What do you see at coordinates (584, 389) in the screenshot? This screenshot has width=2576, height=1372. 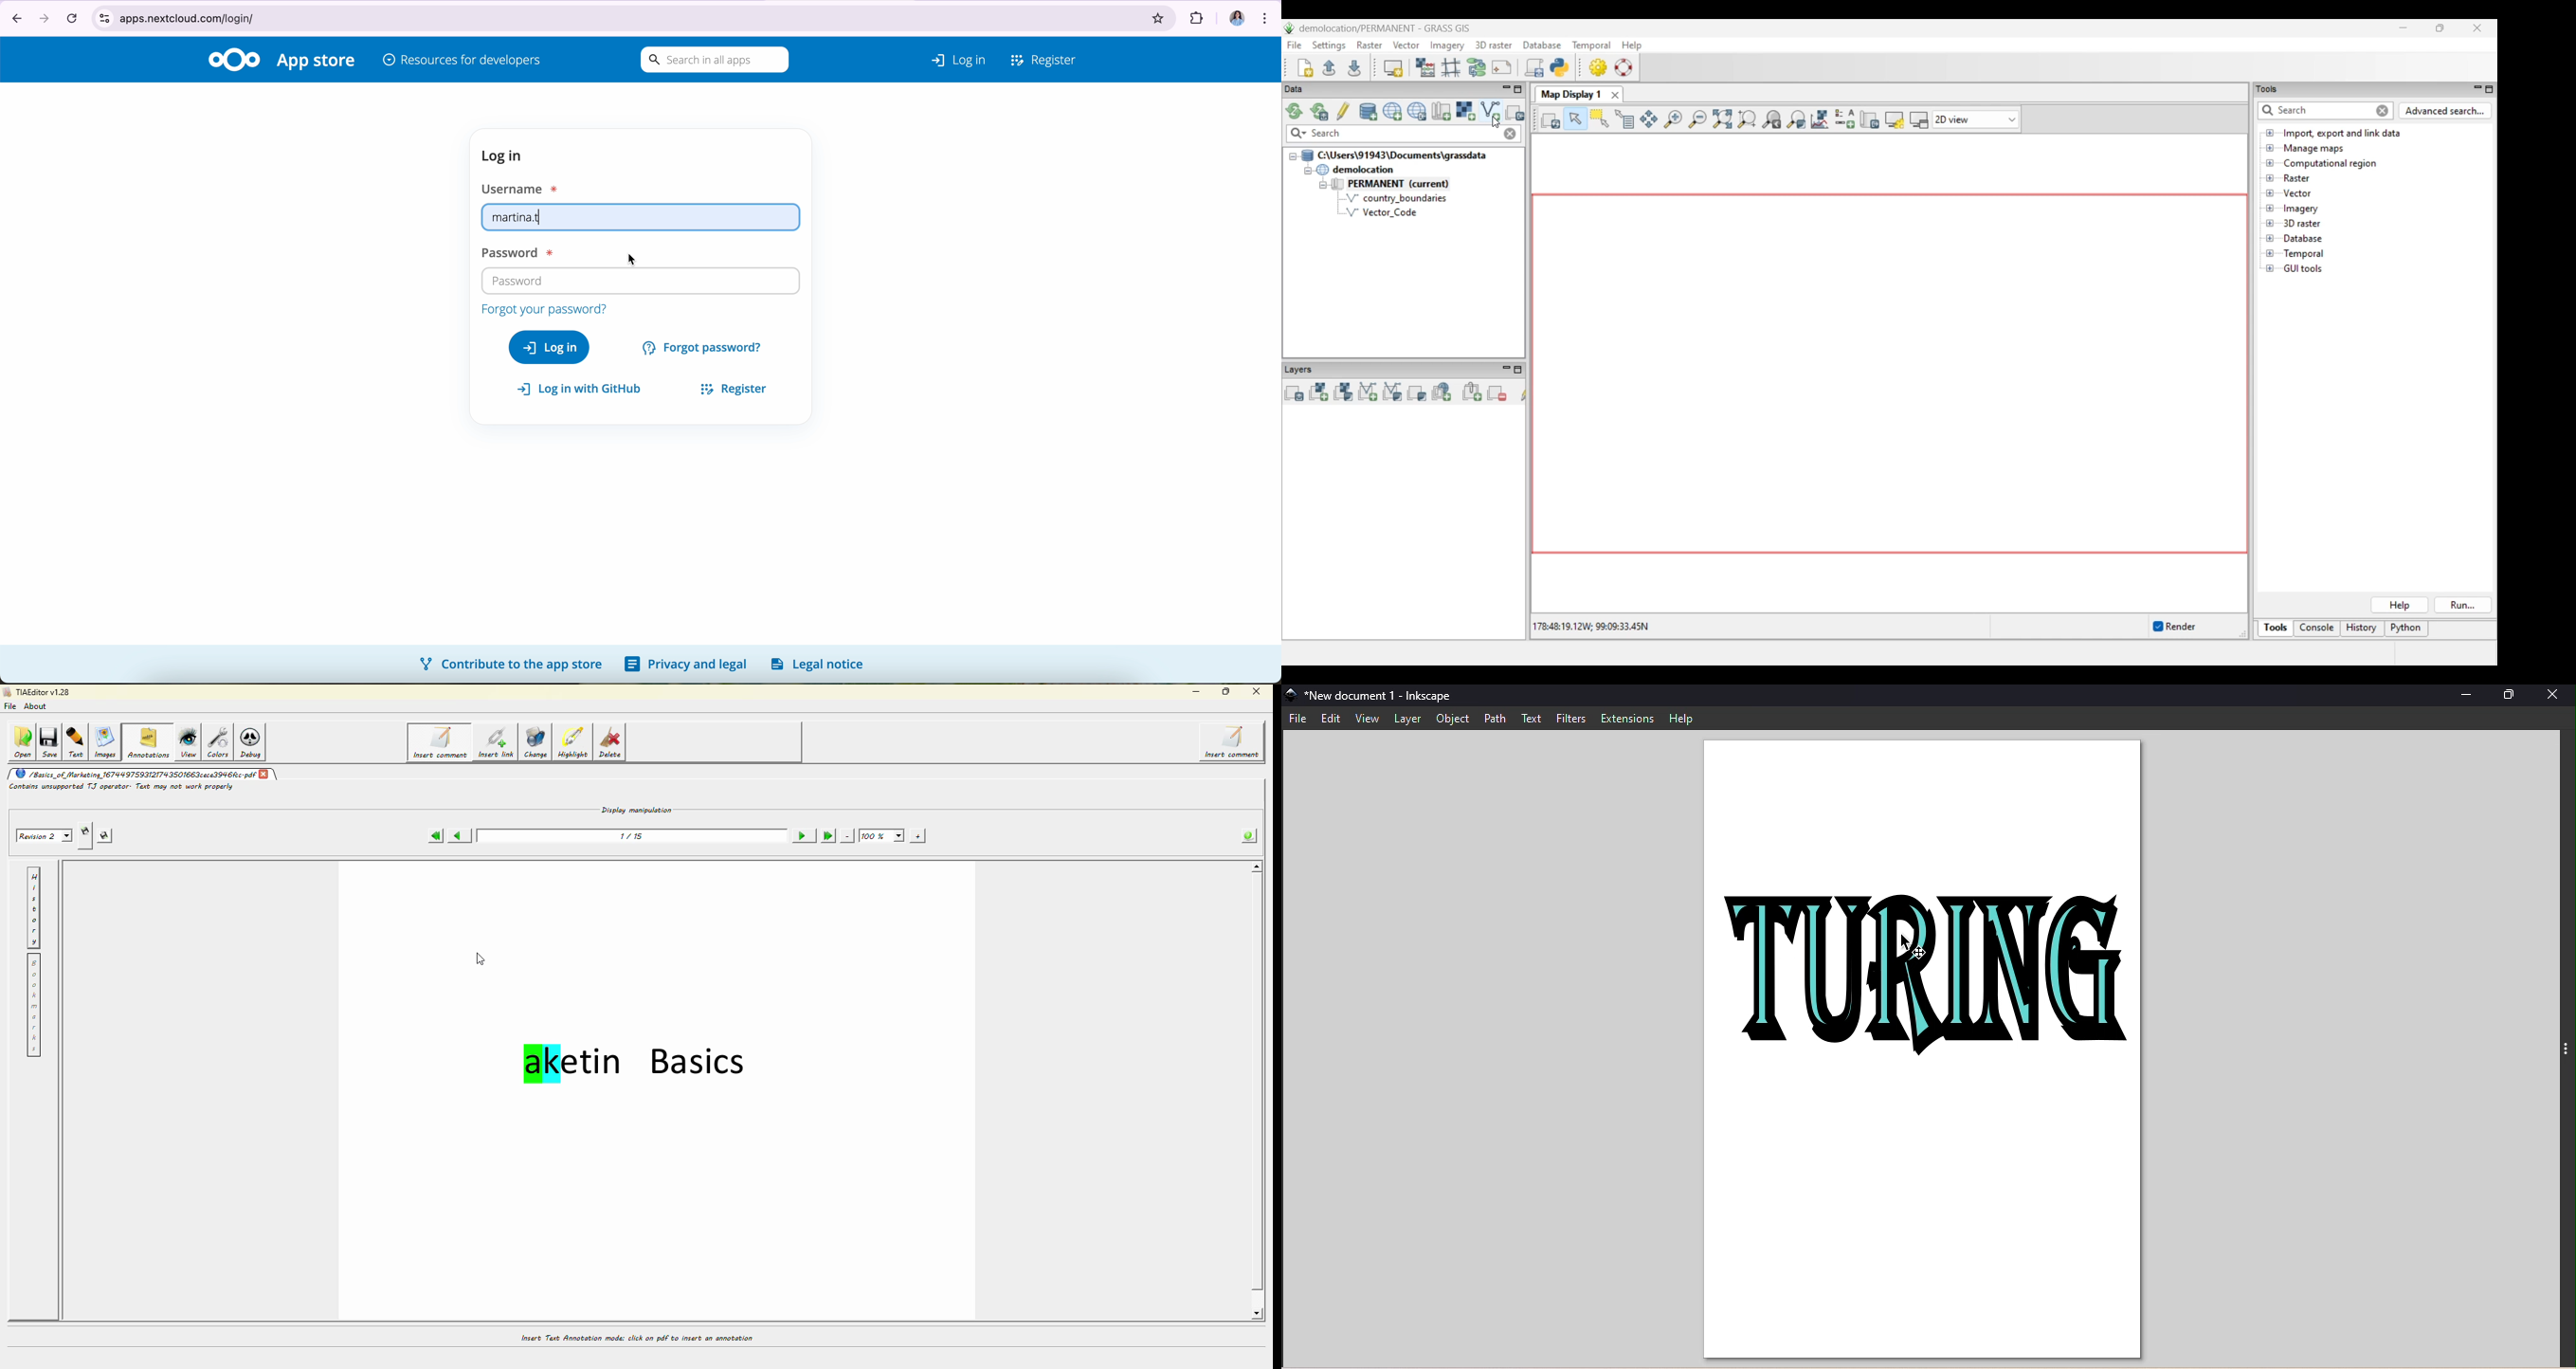 I see `log in with GitHub` at bounding box center [584, 389].